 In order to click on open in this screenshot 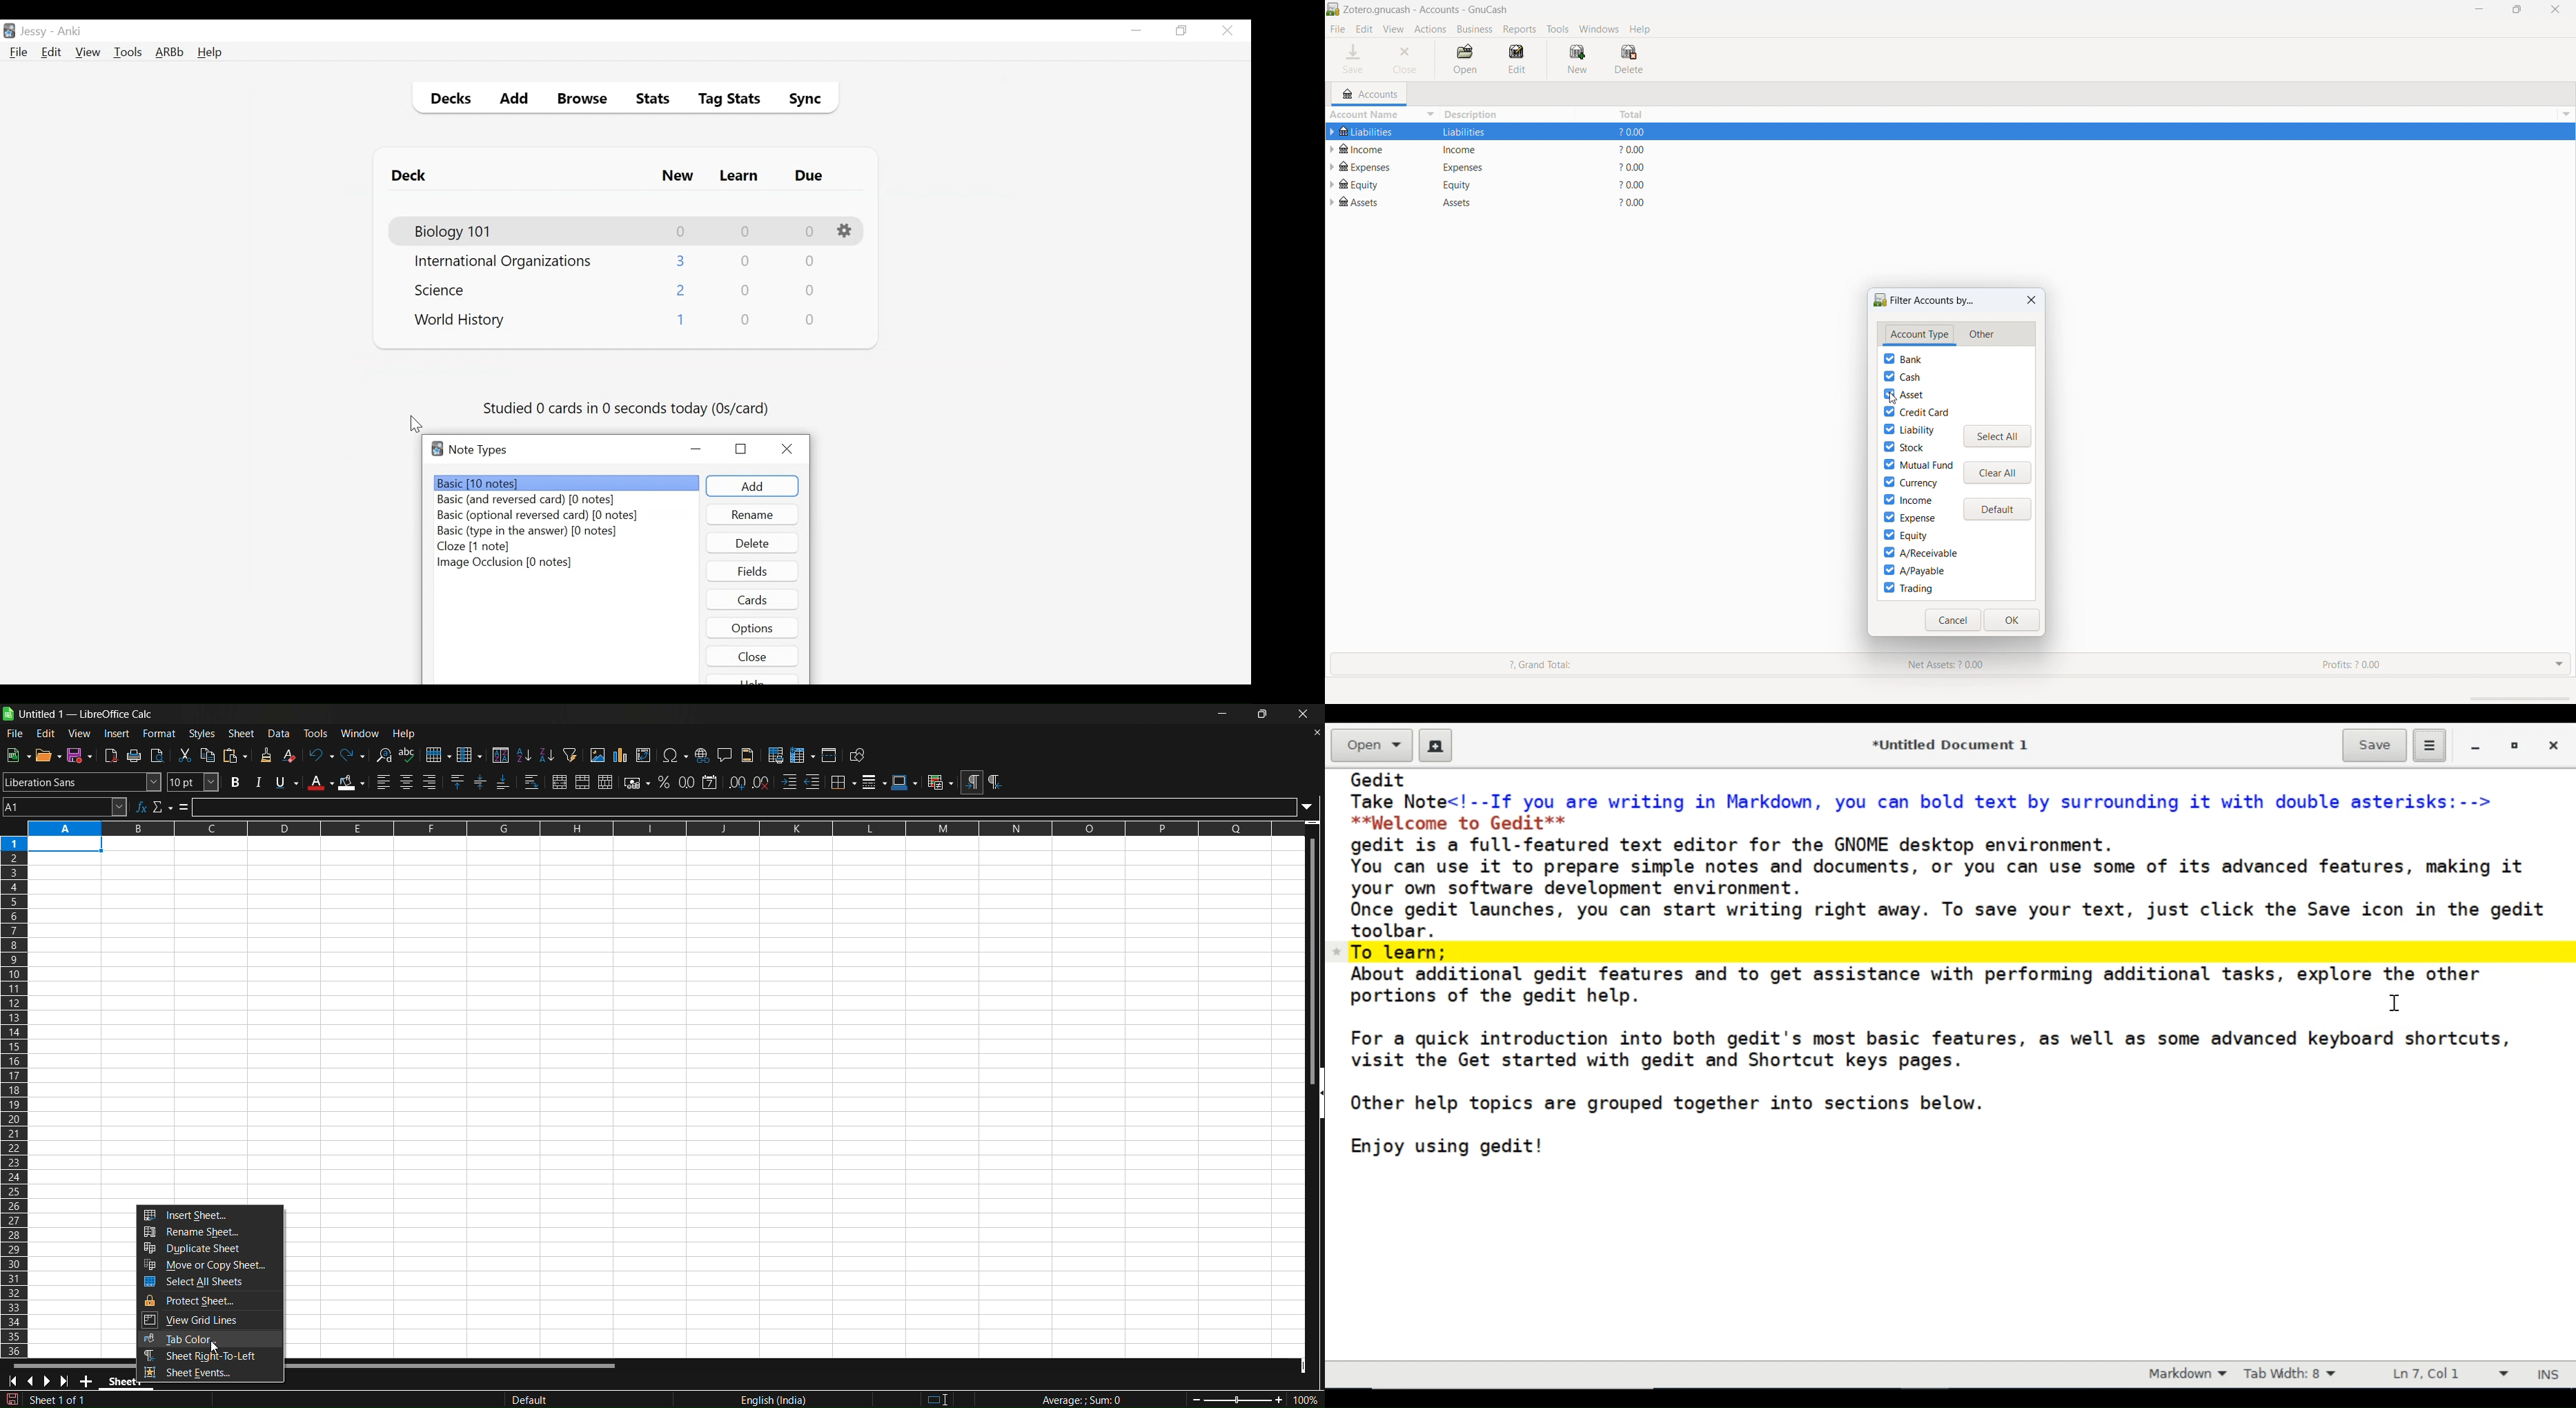, I will do `click(47, 754)`.